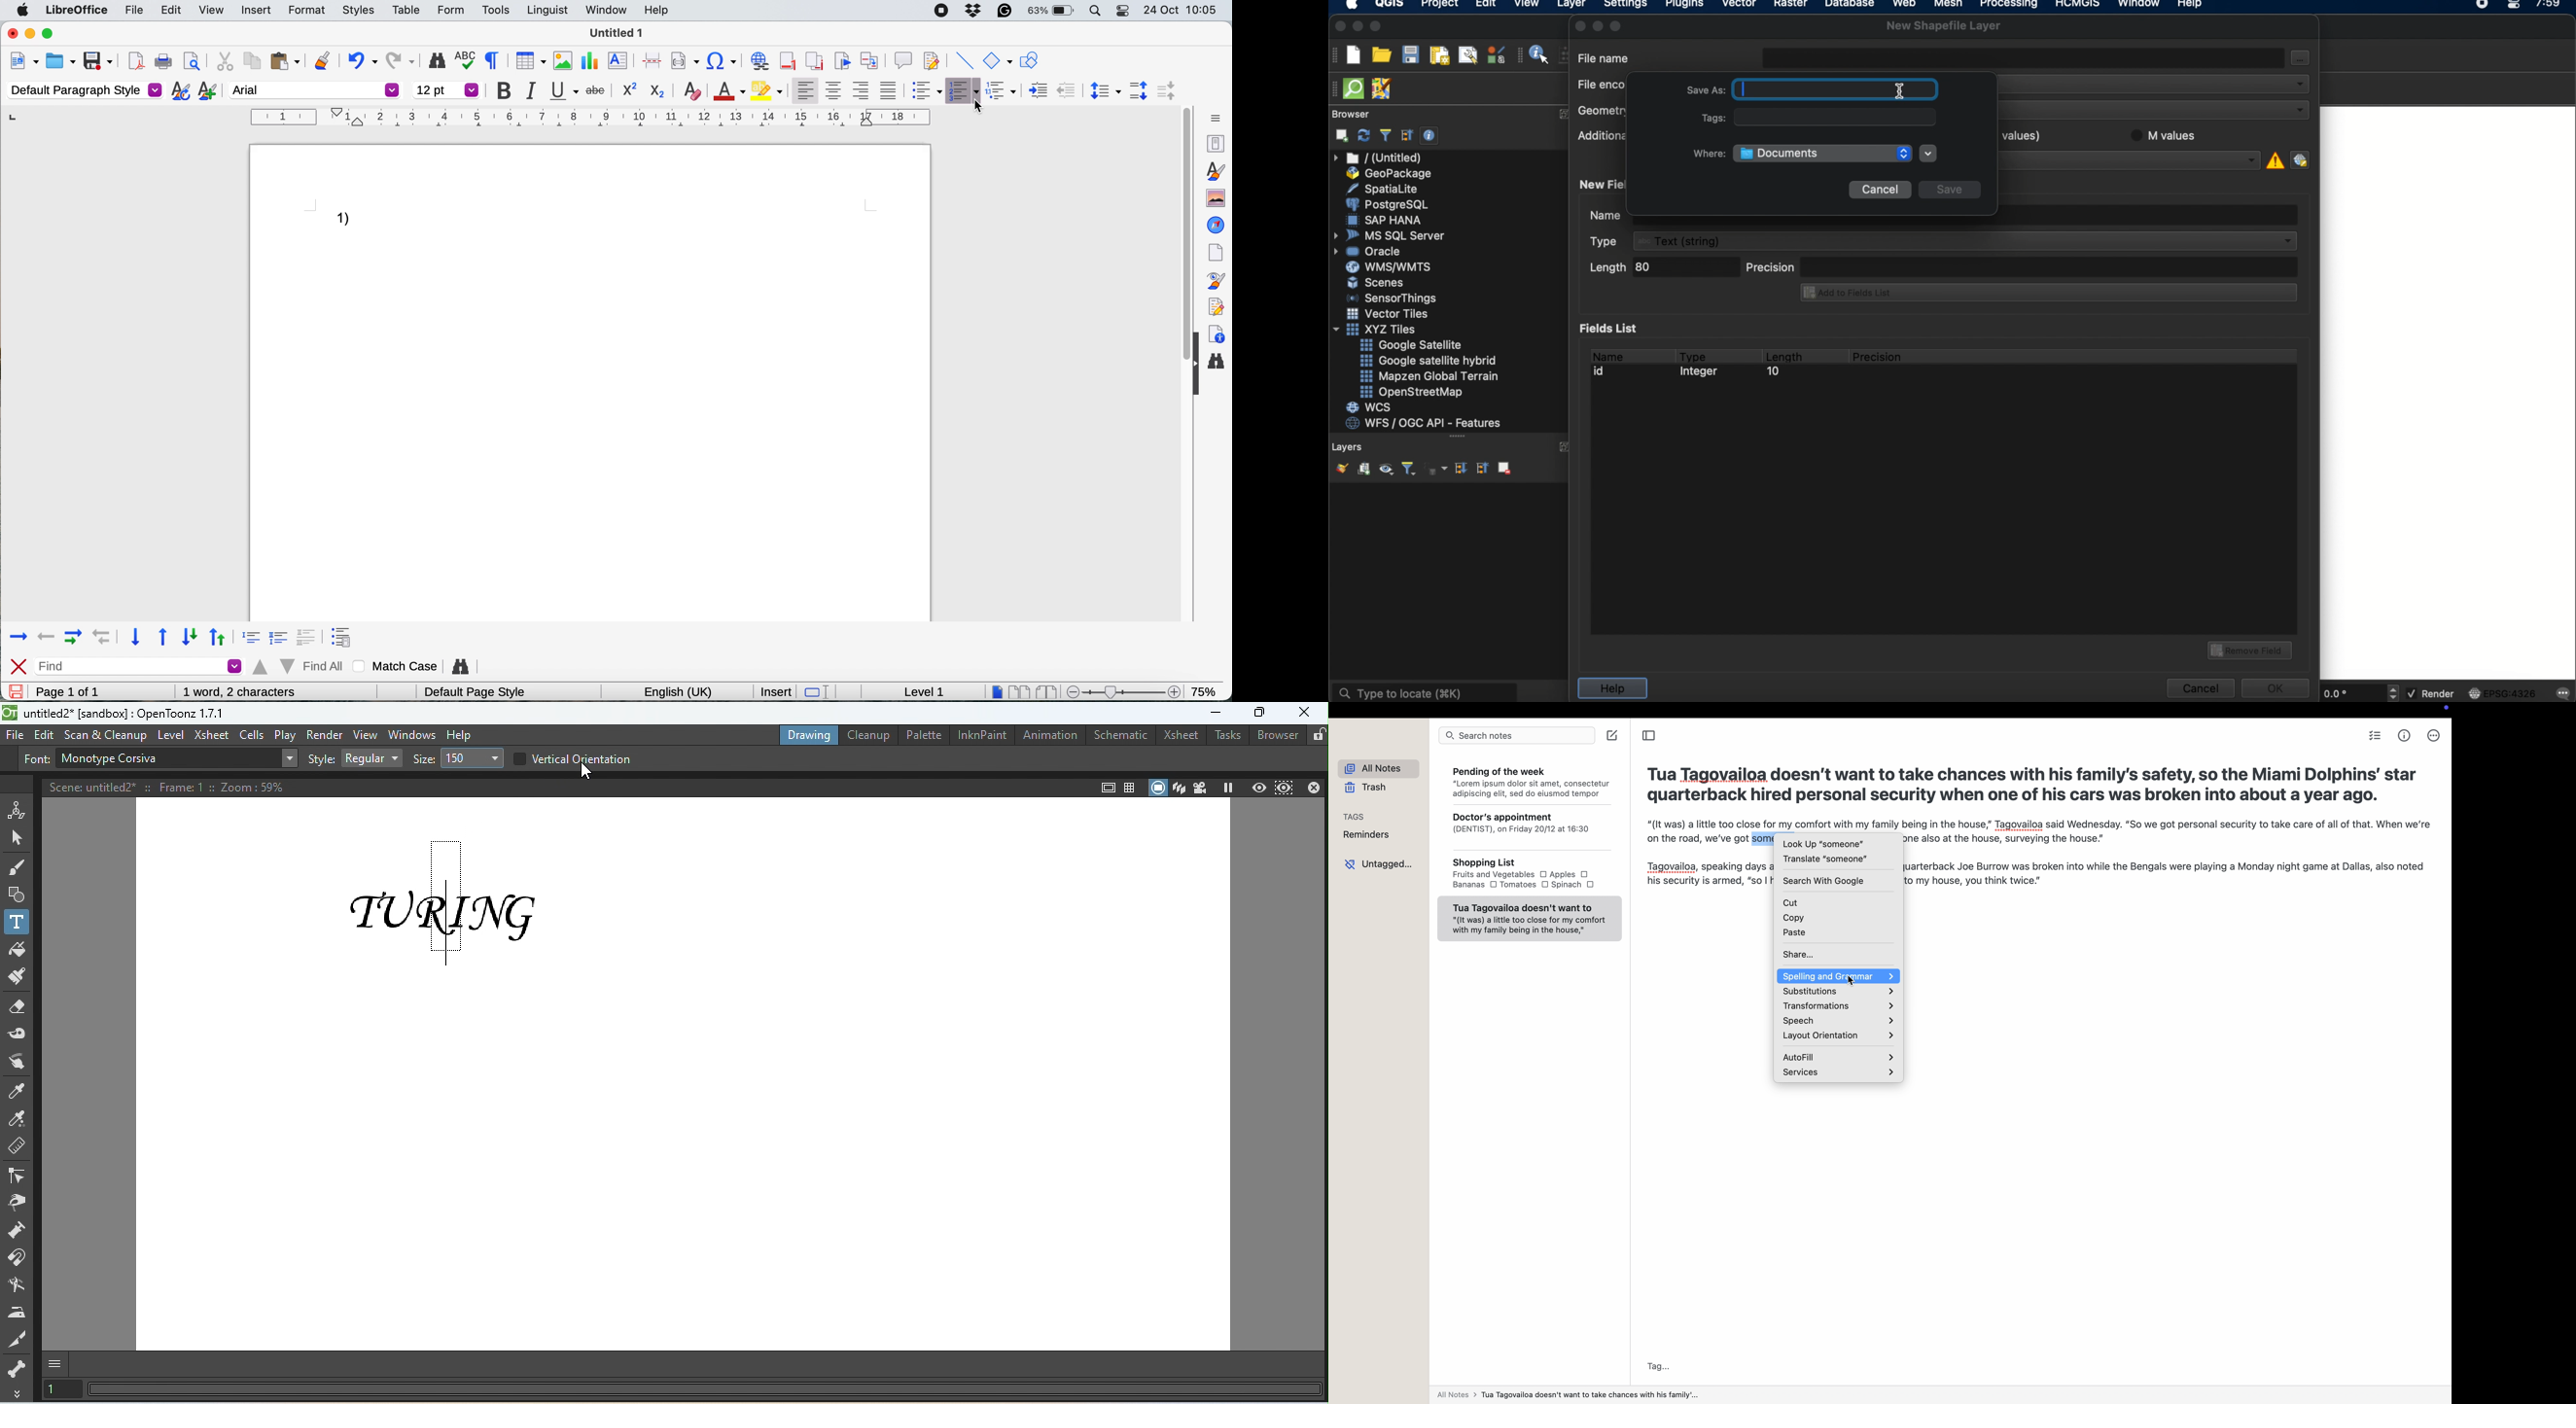 The image size is (2576, 1428). Describe the element at coordinates (1838, 976) in the screenshot. I see `spelling and grammar` at that location.